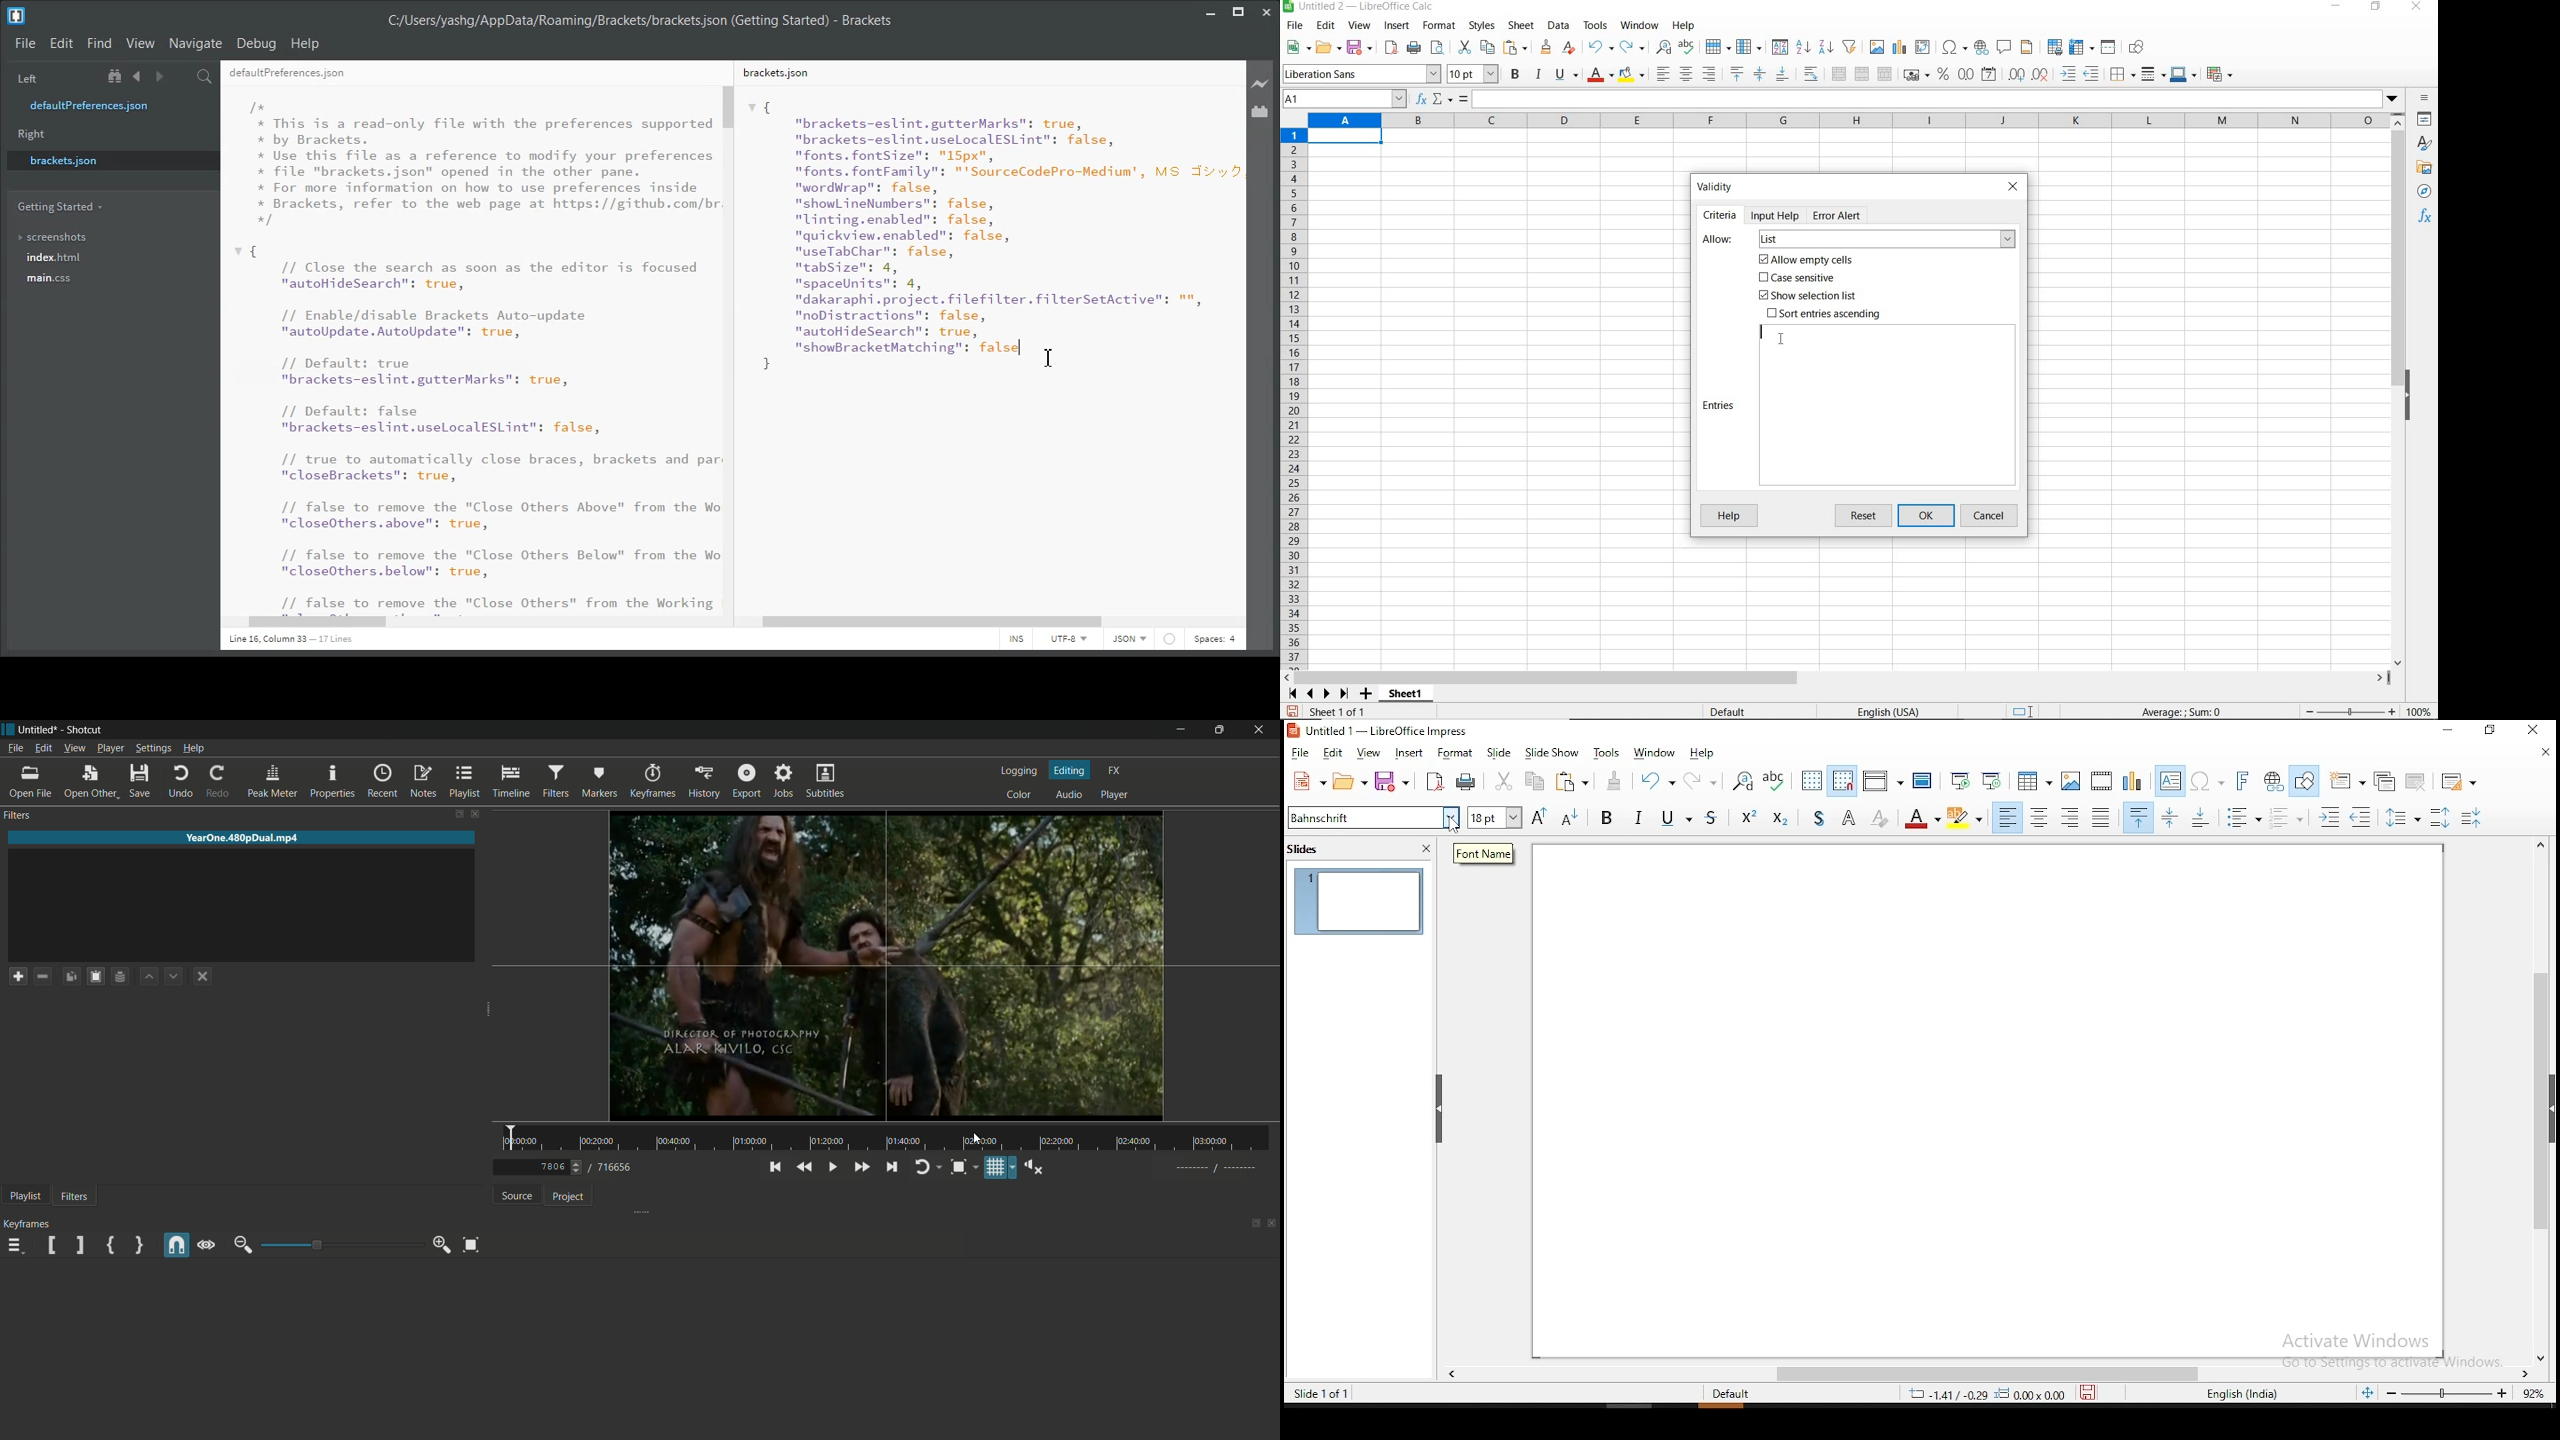 This screenshot has width=2576, height=1456. I want to click on playlist, so click(27, 1195).